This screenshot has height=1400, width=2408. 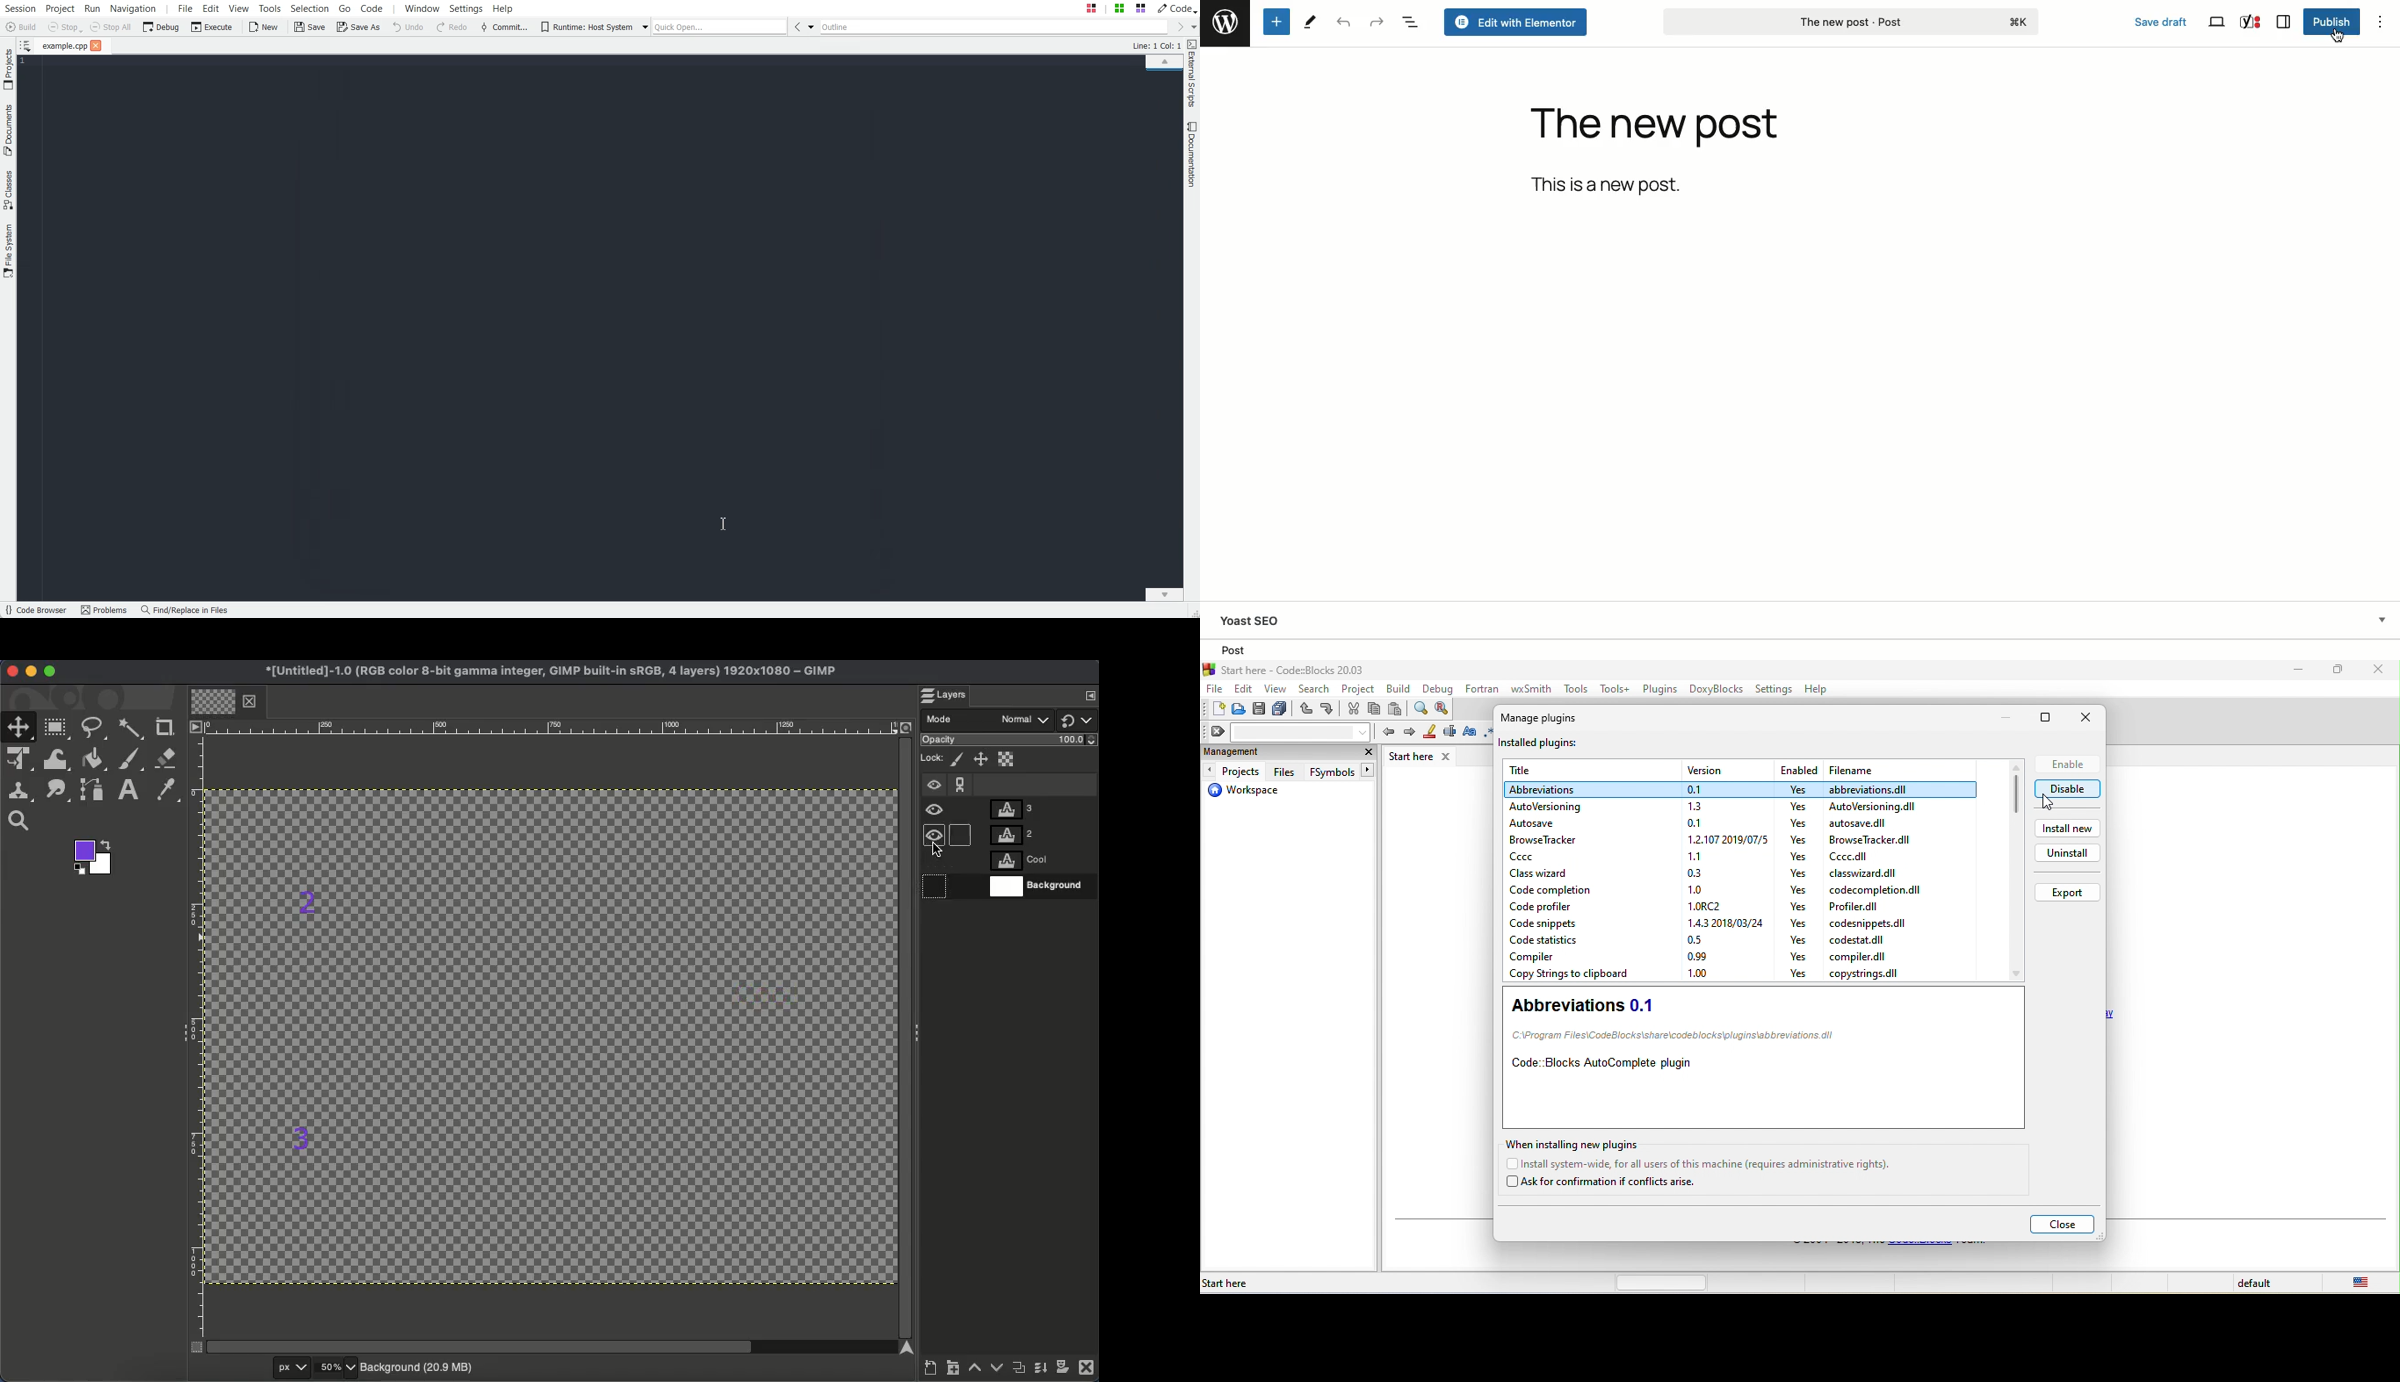 I want to click on cut, so click(x=1354, y=708).